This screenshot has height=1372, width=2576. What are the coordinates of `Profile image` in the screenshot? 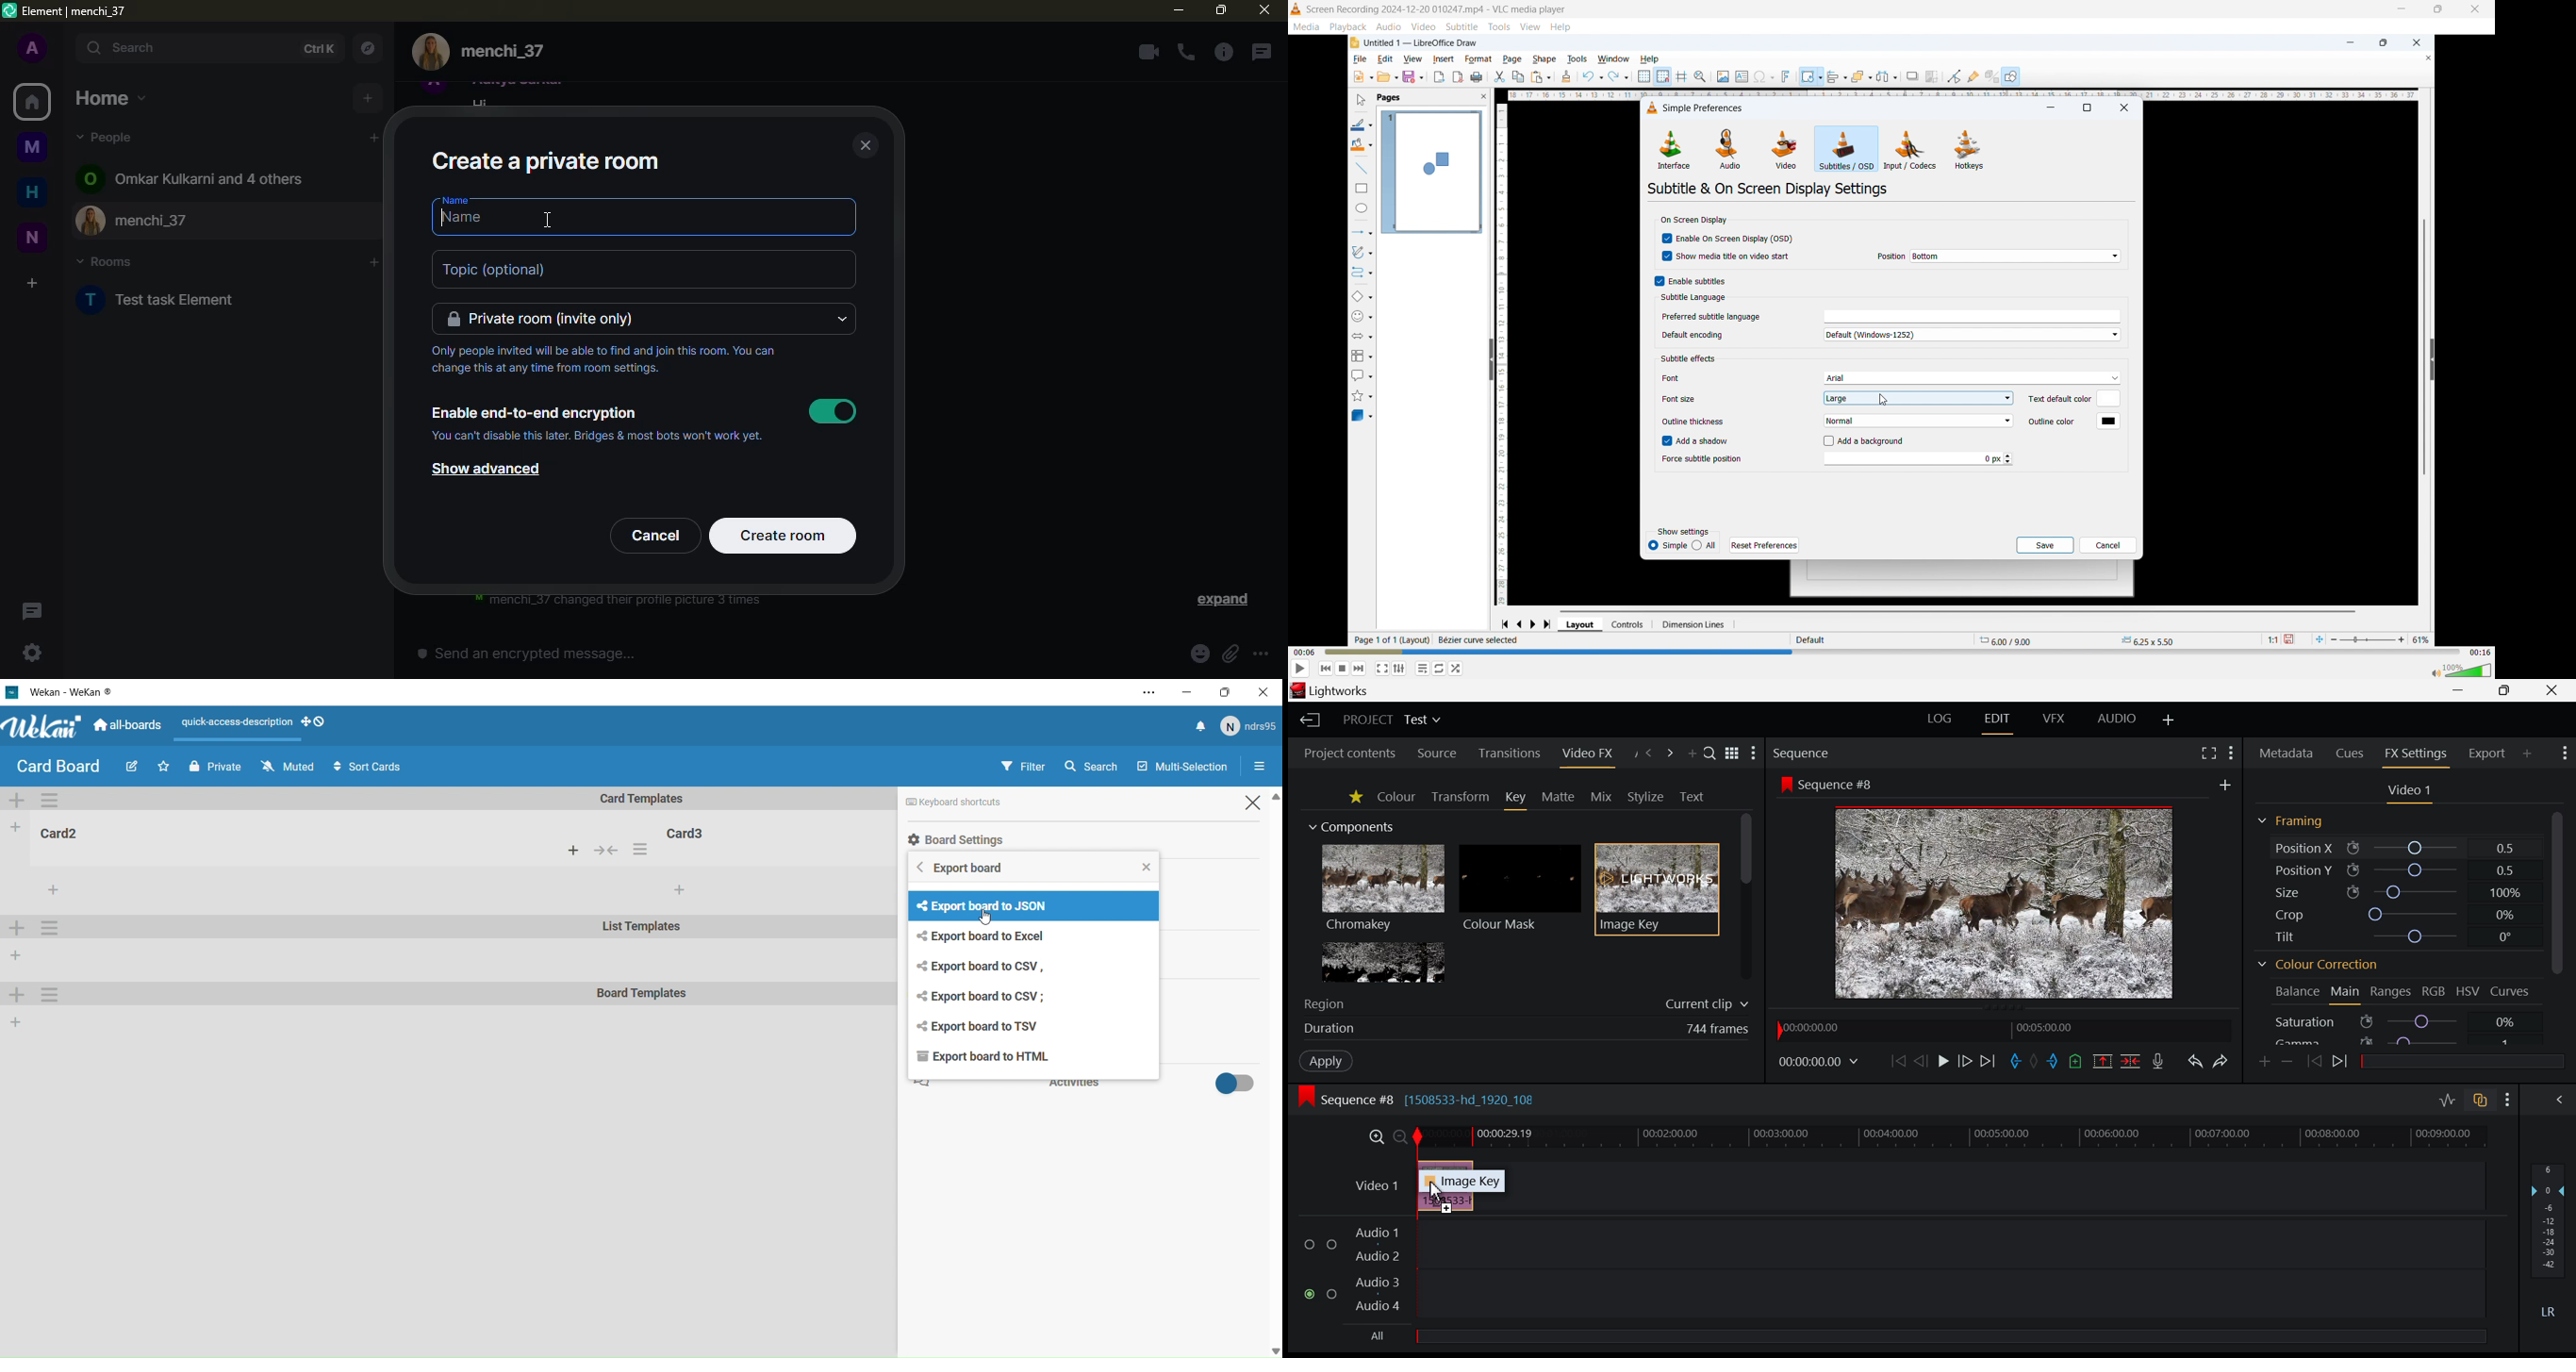 It's located at (92, 220).